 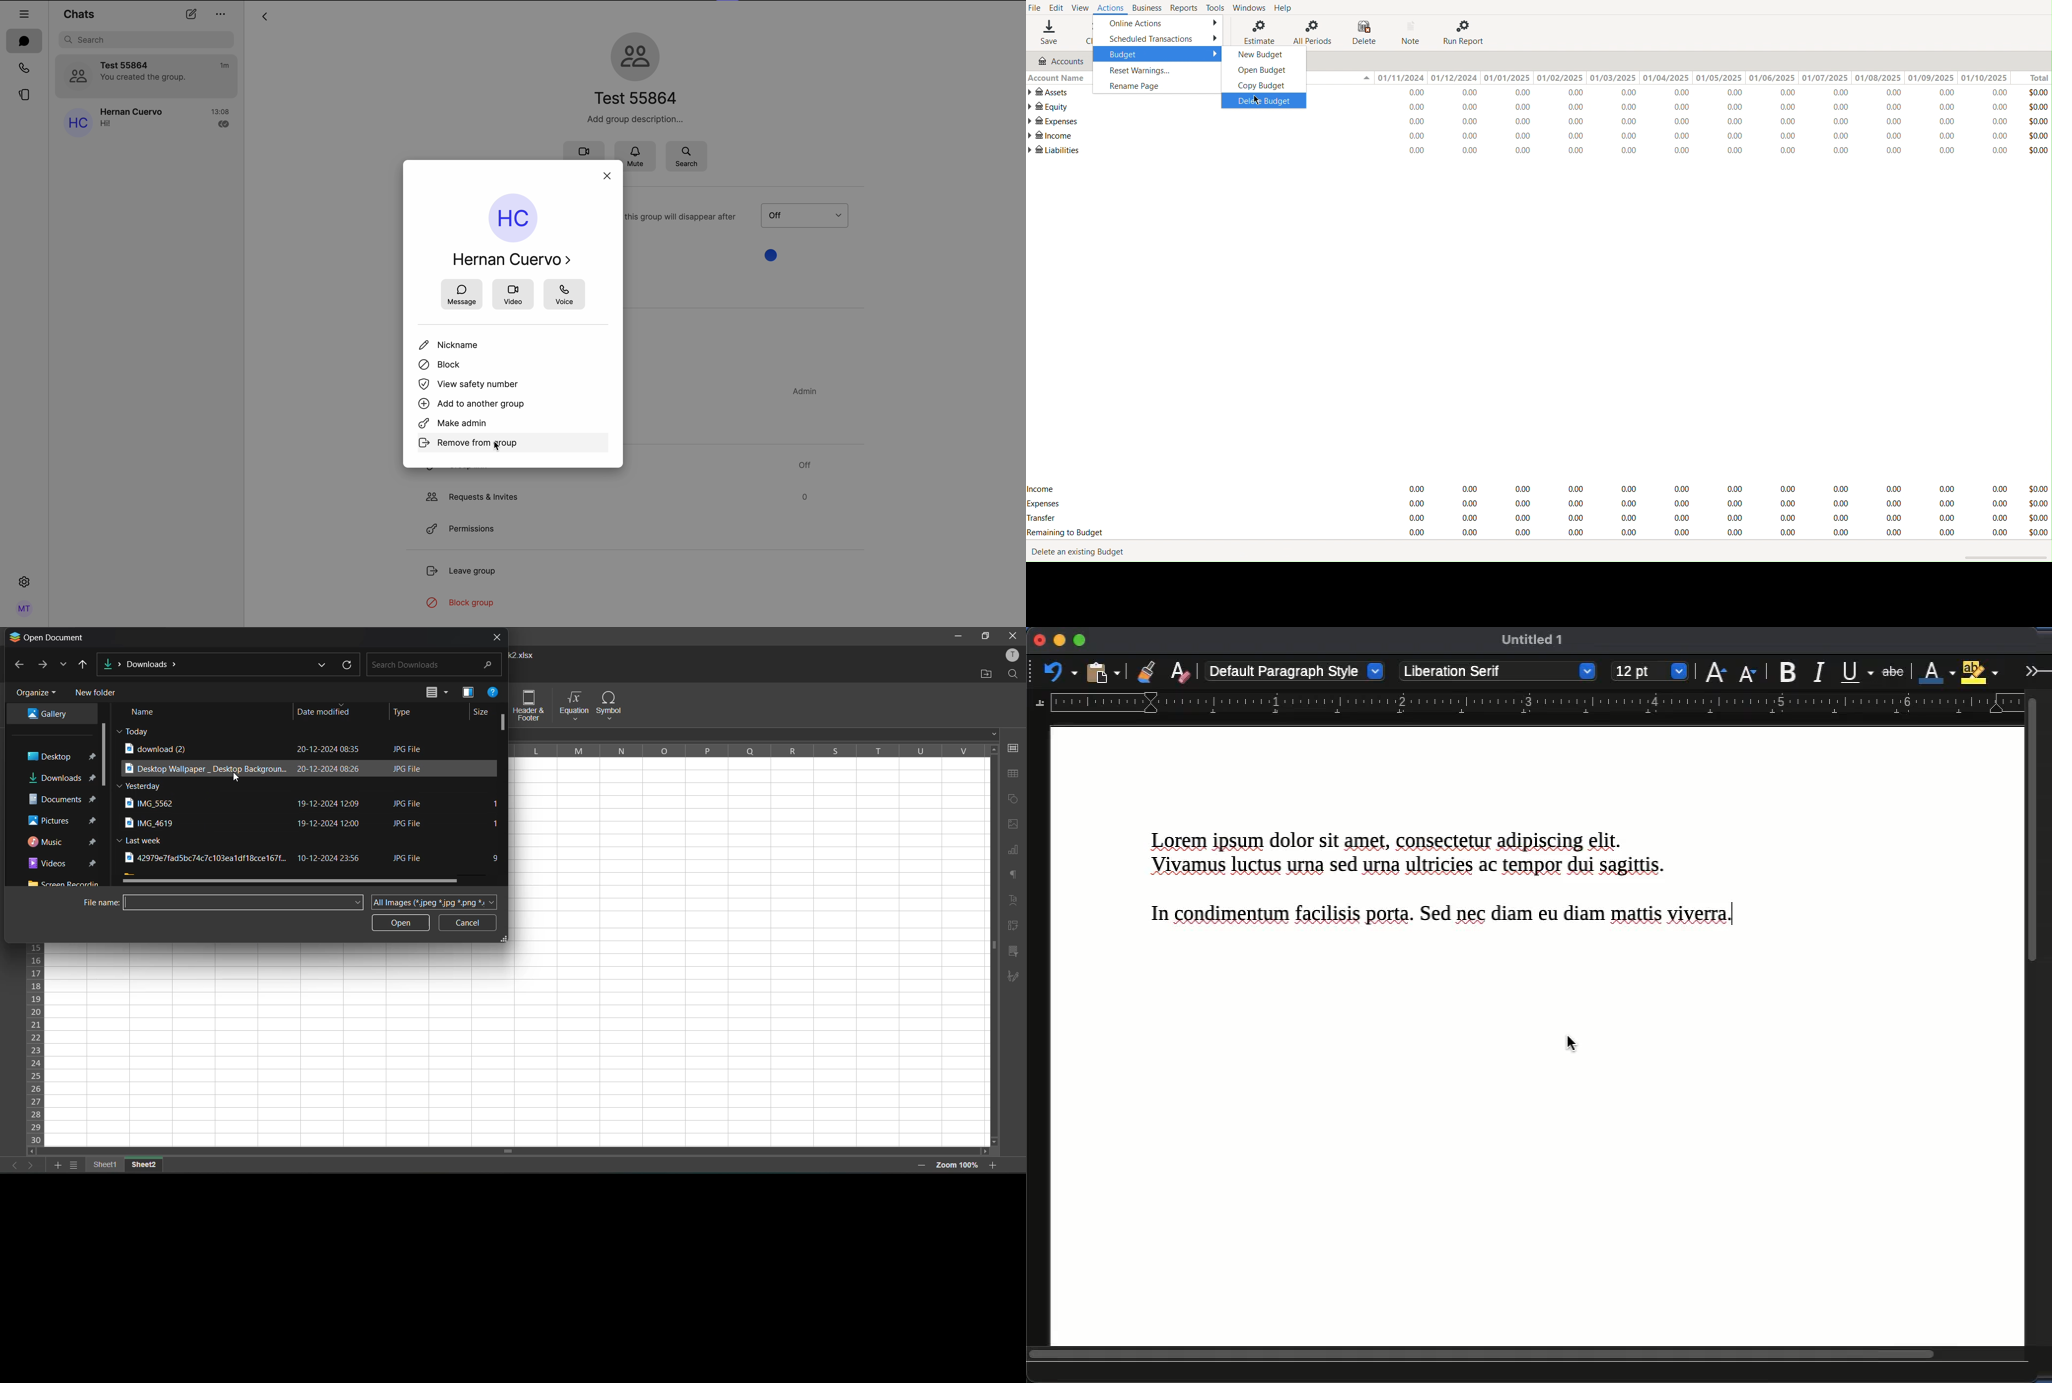 What do you see at coordinates (499, 449) in the screenshot?
I see `cursor` at bounding box center [499, 449].